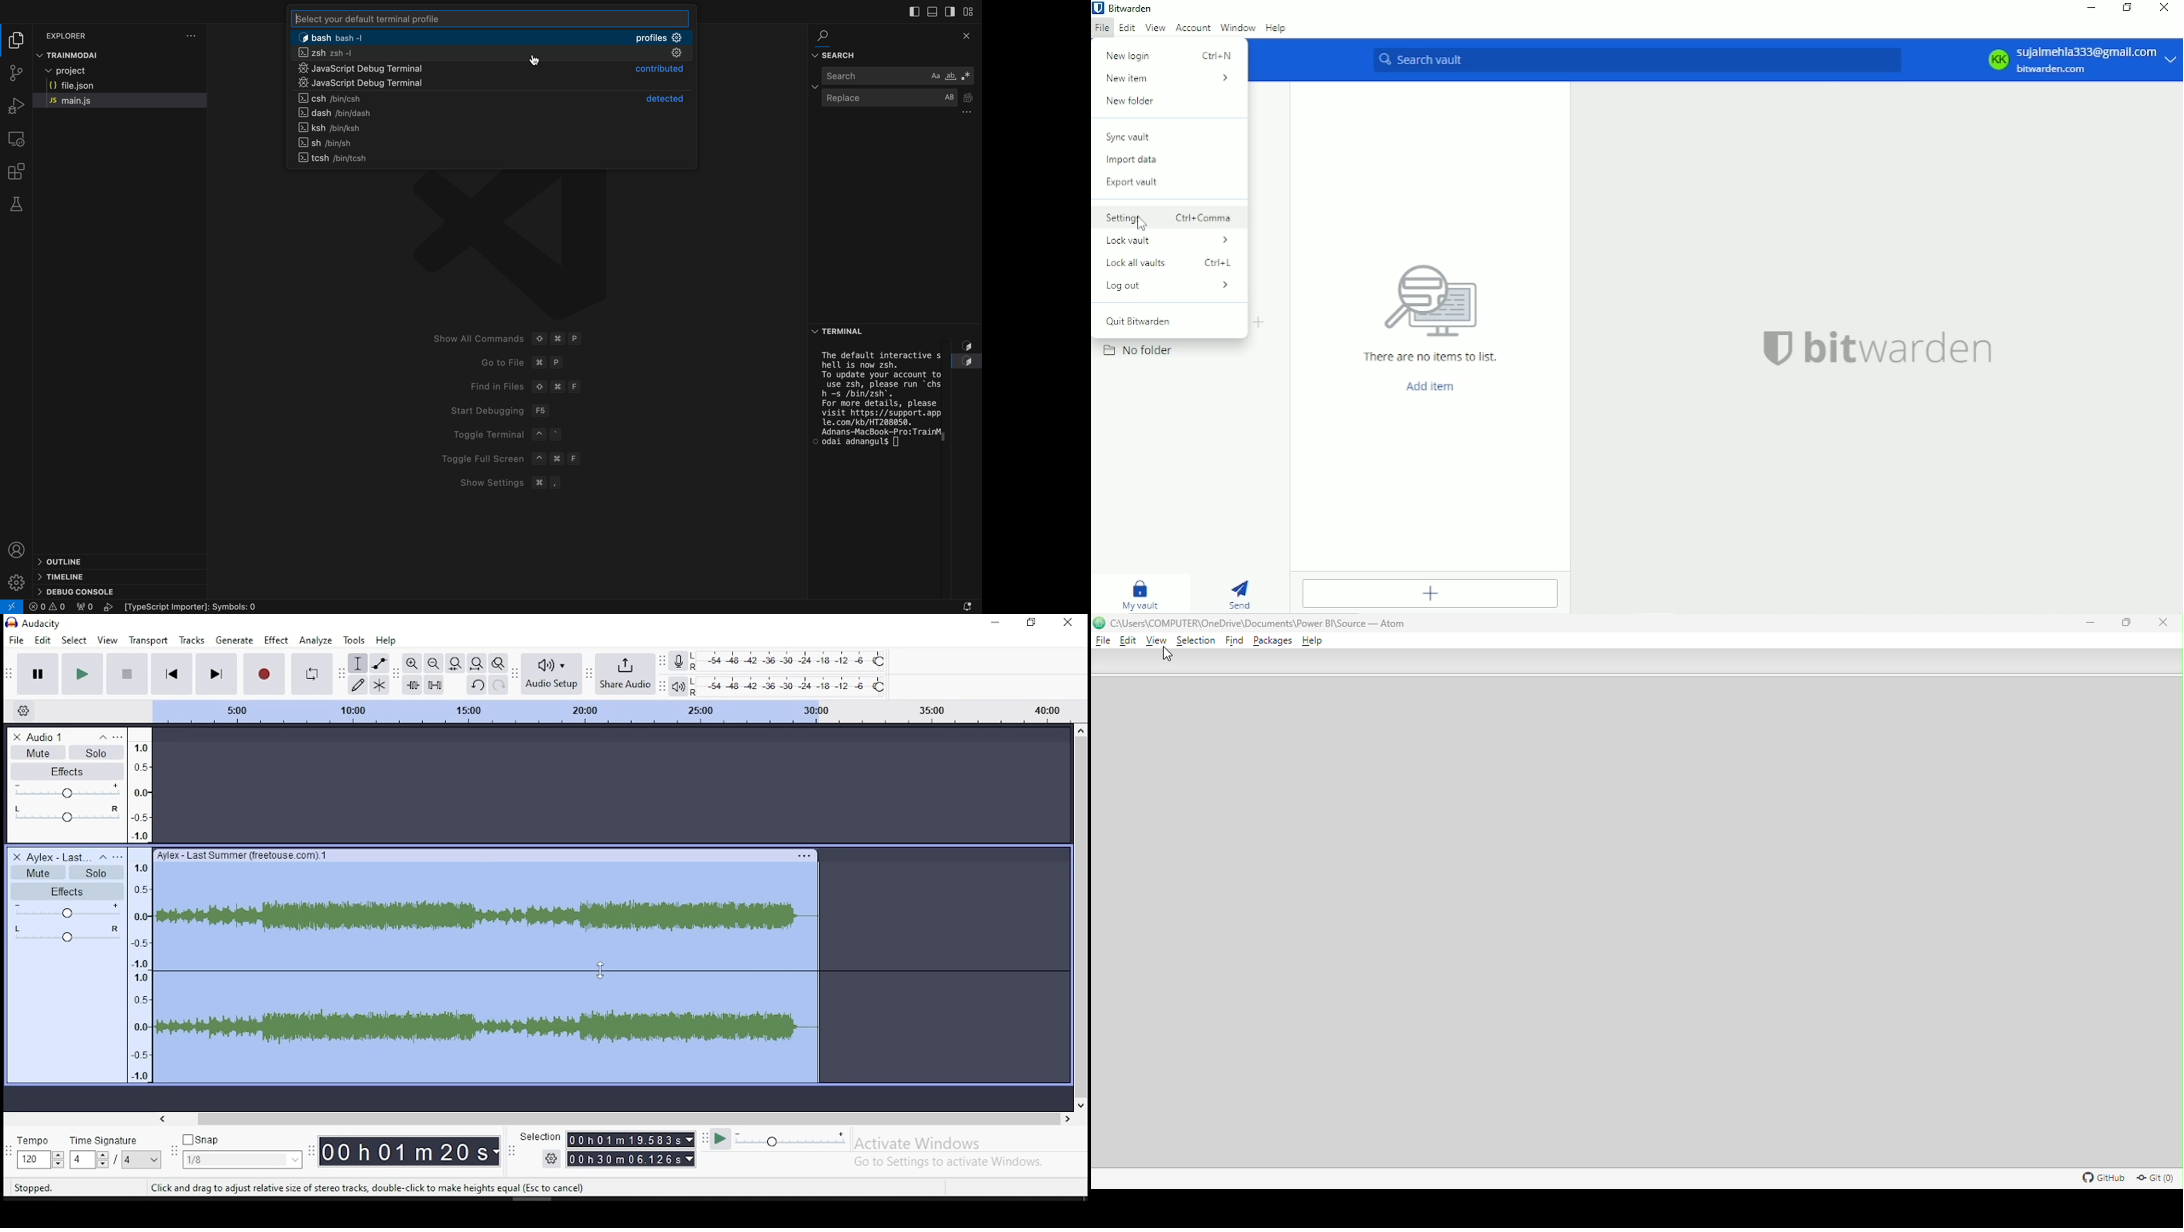  I want to click on audio track name, so click(59, 856).